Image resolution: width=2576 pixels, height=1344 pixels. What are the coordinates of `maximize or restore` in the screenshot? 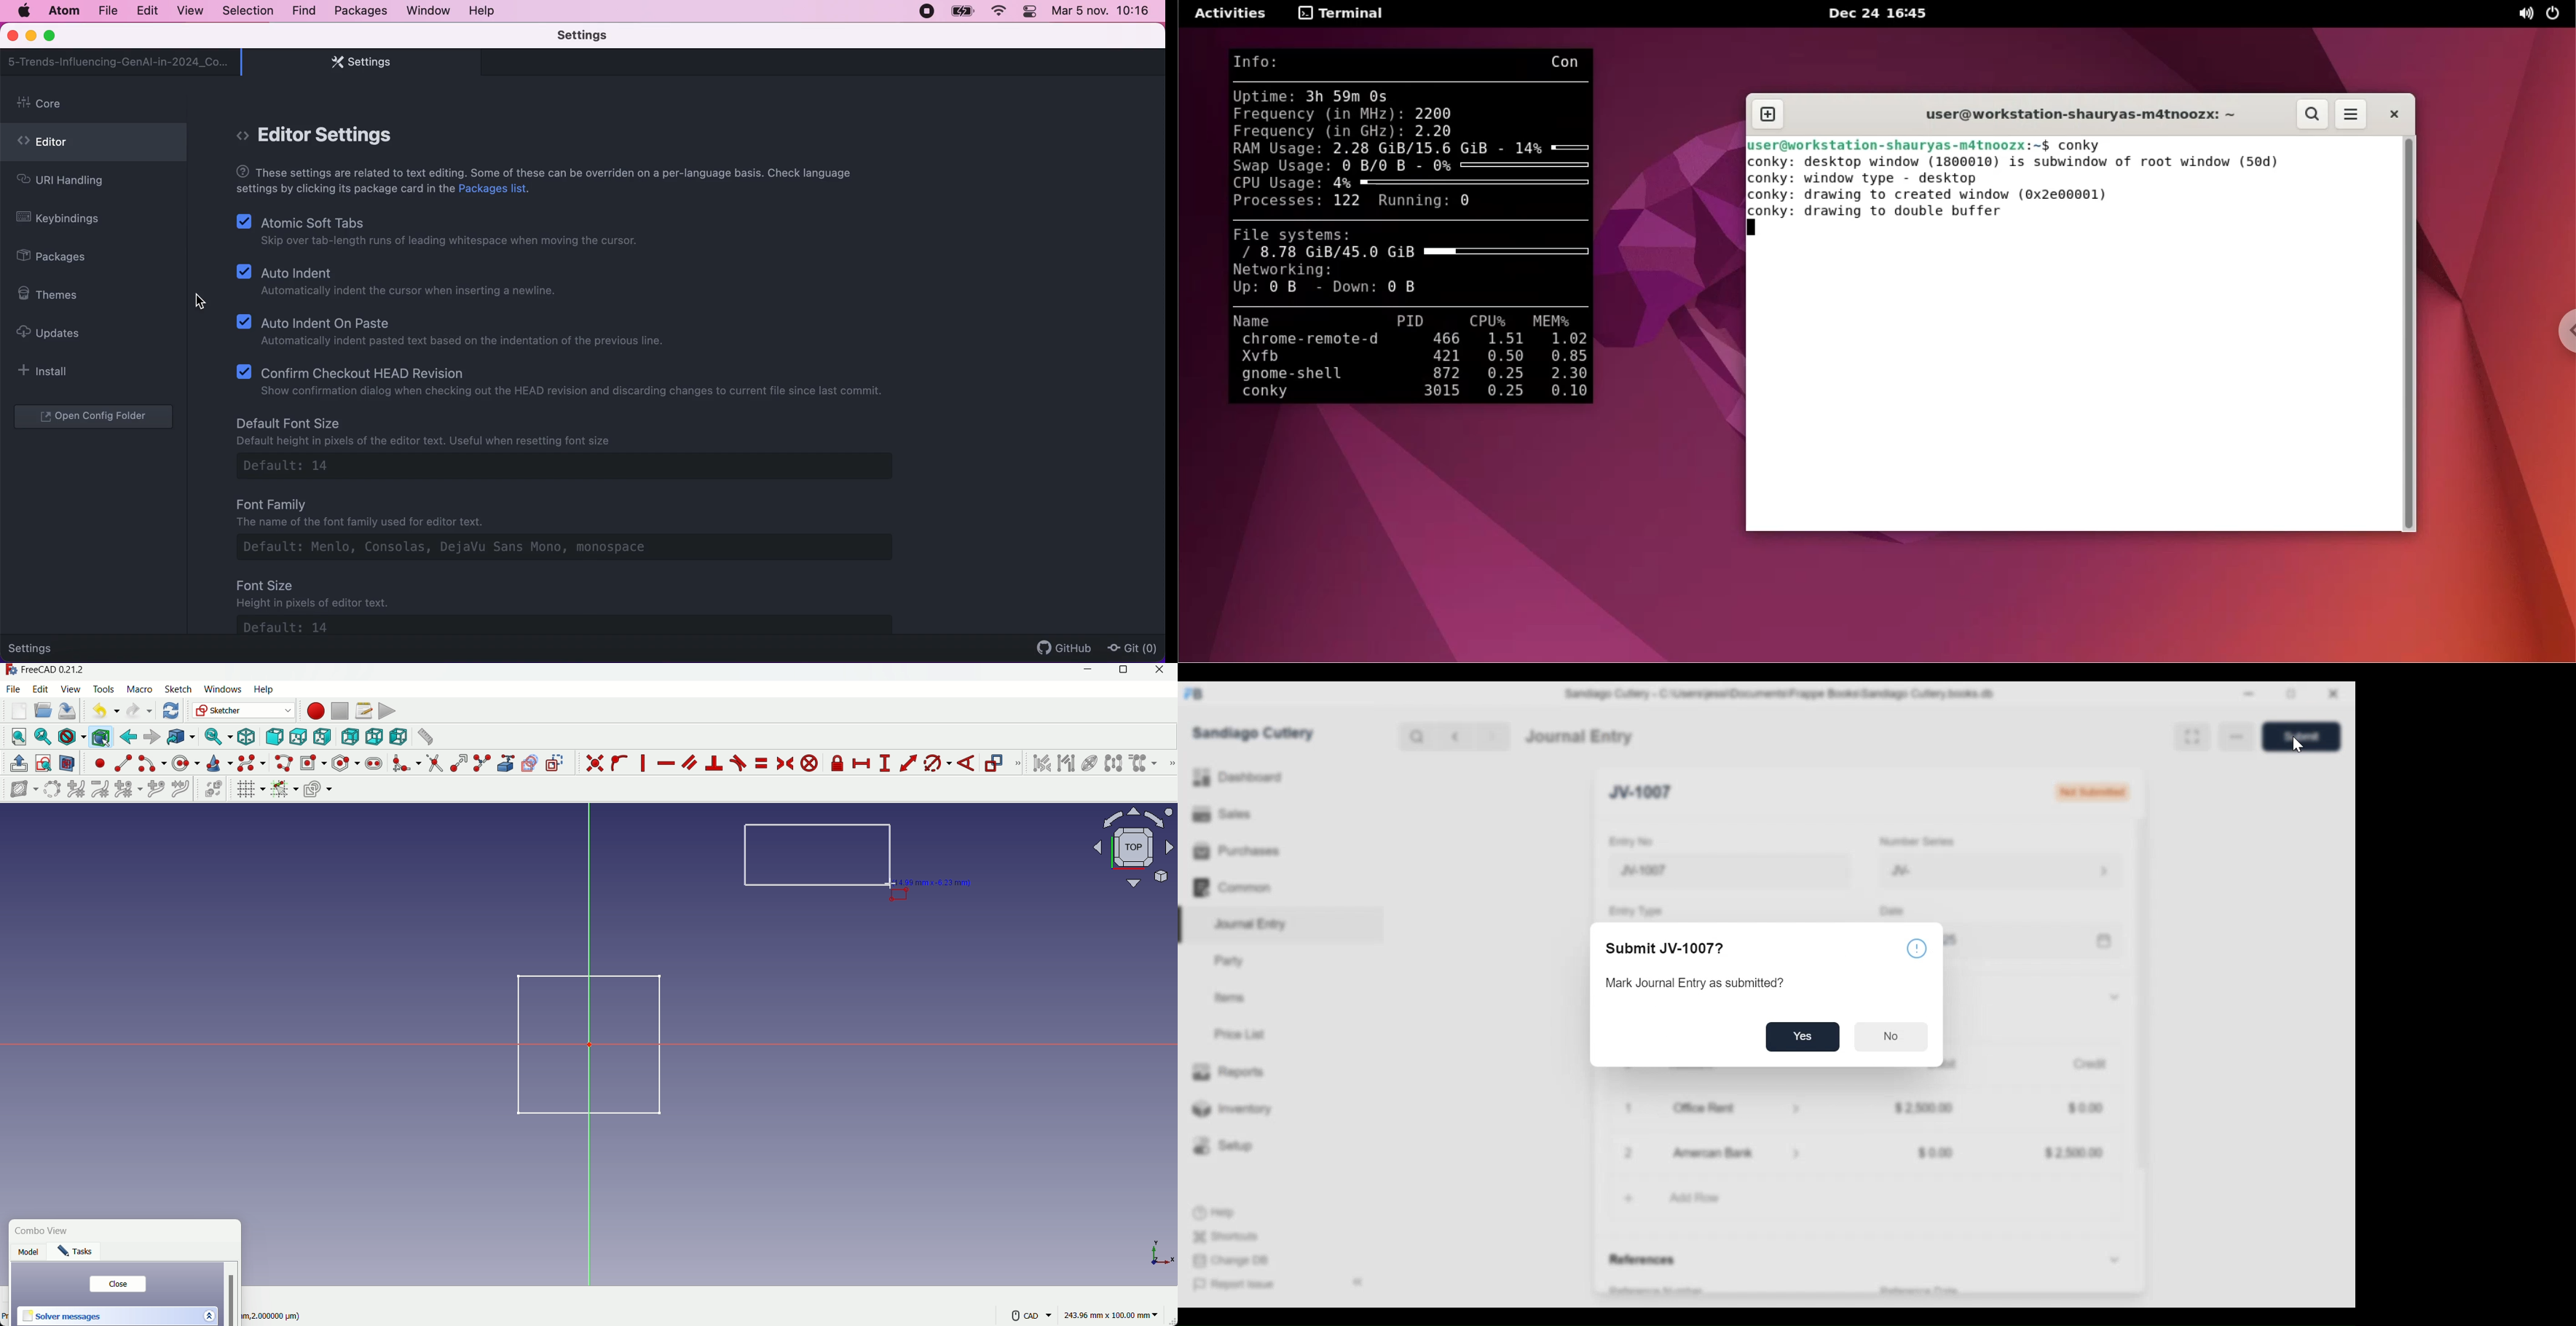 It's located at (1125, 672).